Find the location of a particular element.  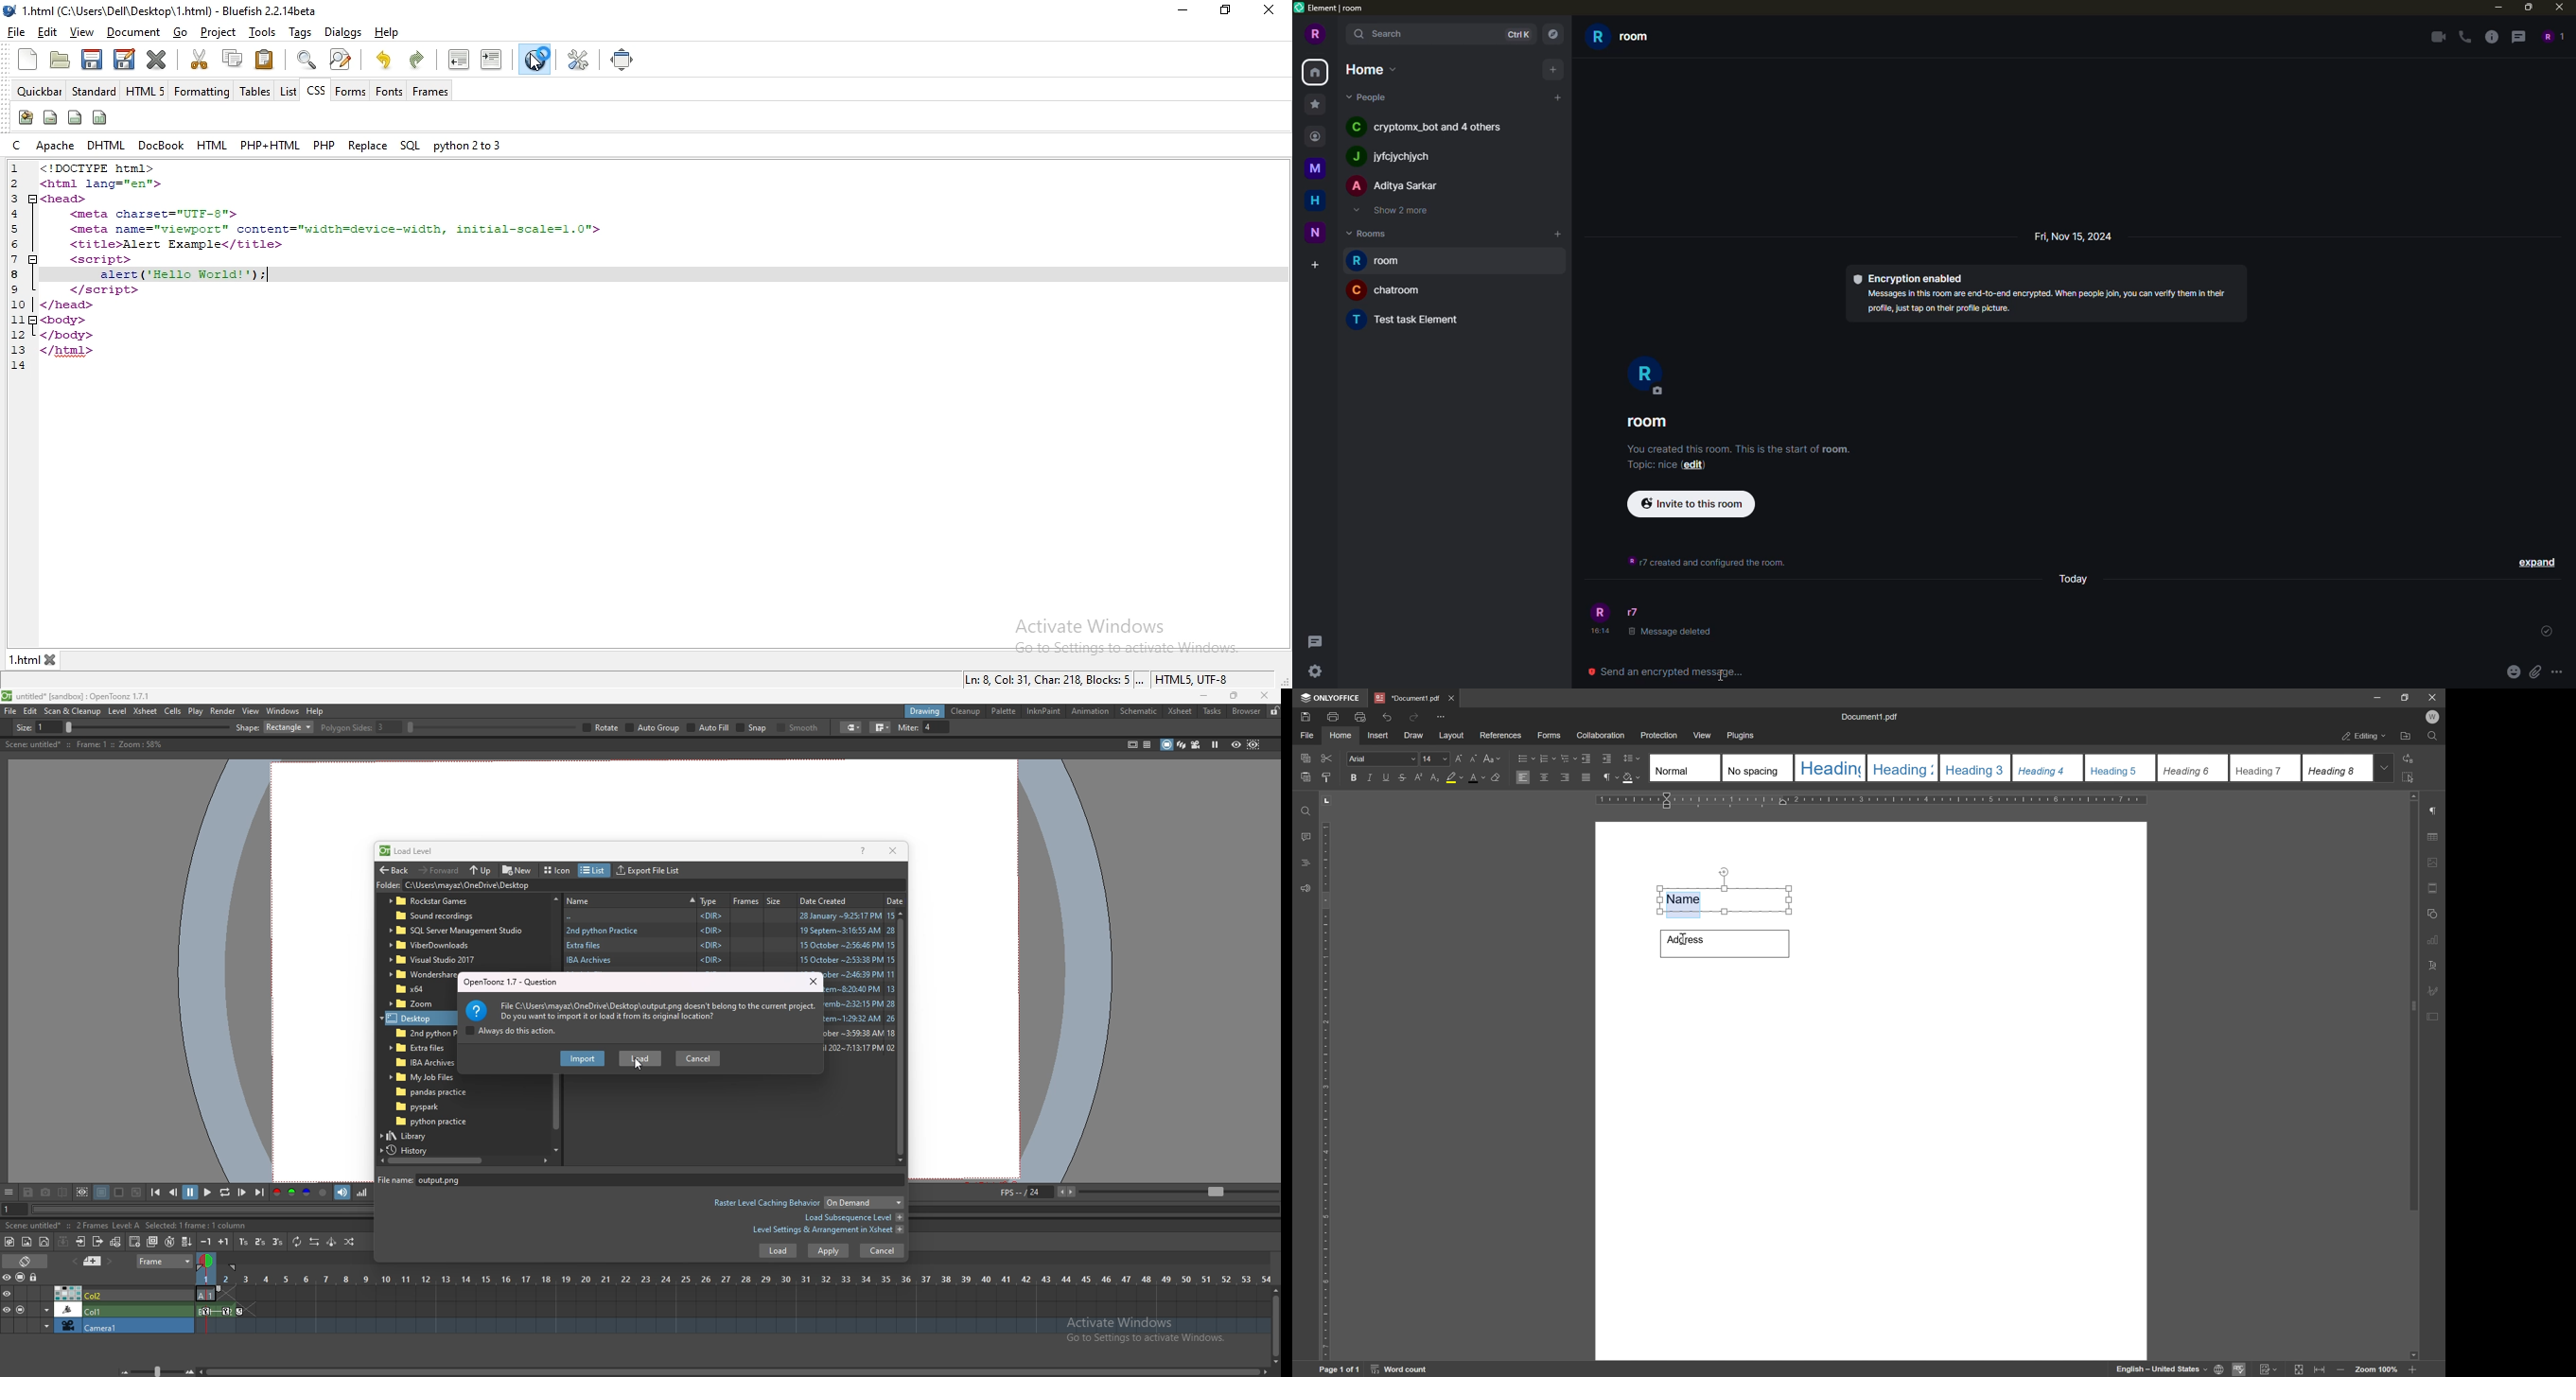

palette is located at coordinates (1004, 711).